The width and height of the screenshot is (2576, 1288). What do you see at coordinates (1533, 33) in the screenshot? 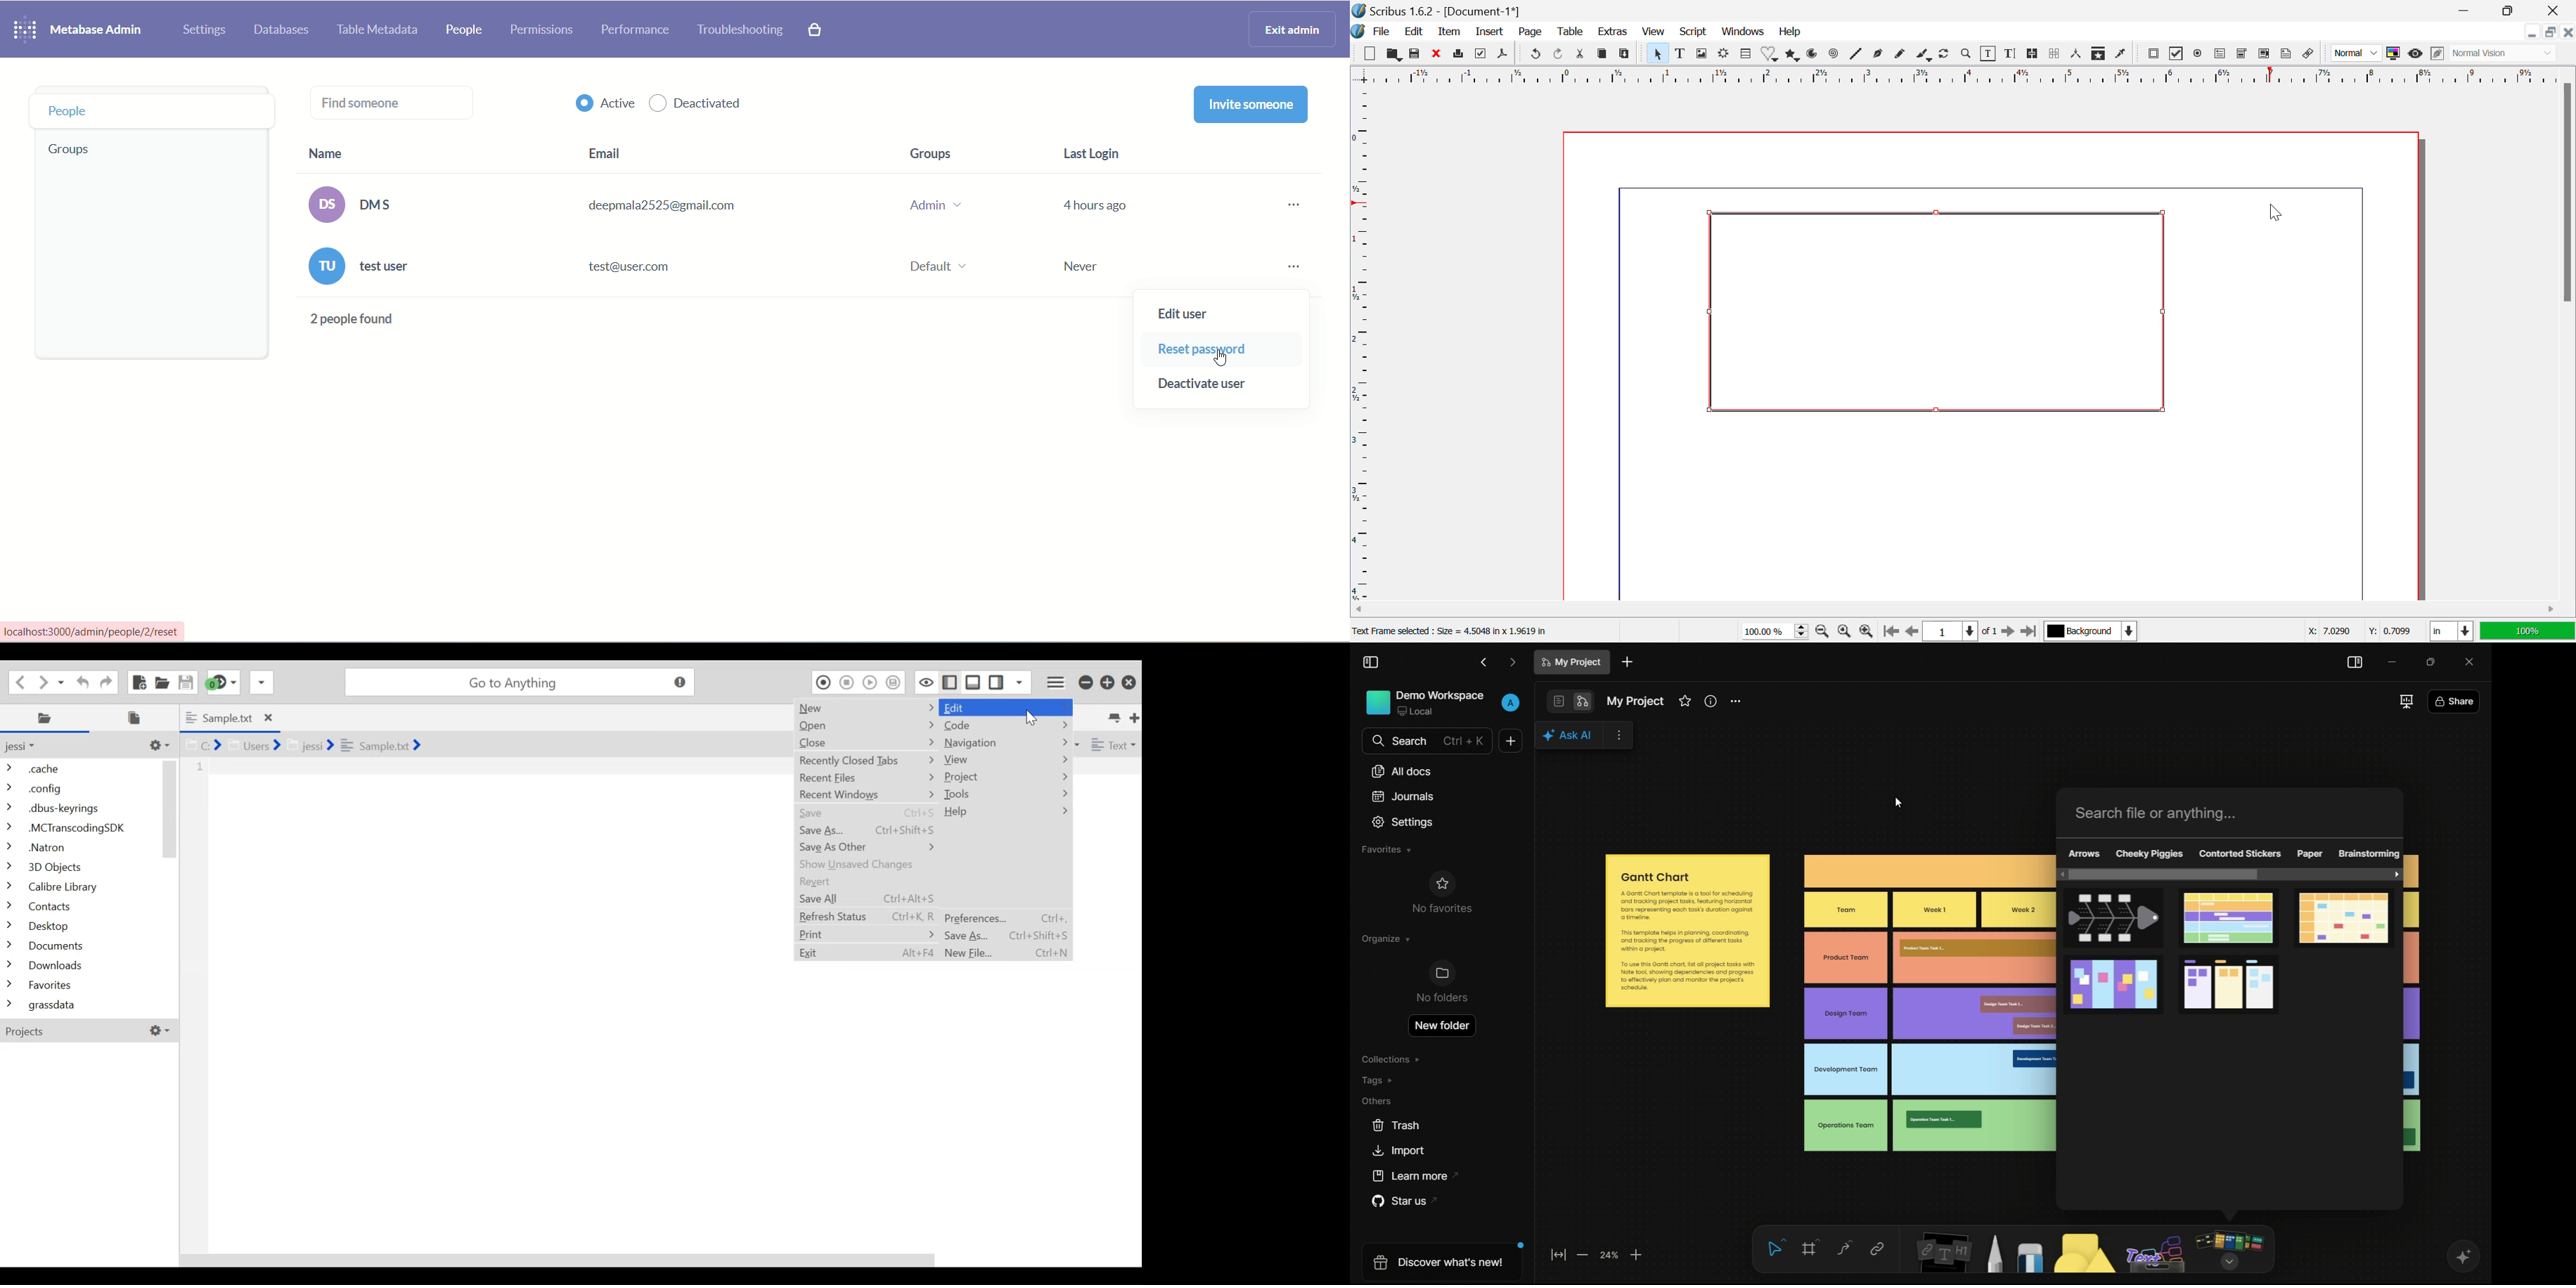
I see `Page` at bounding box center [1533, 33].